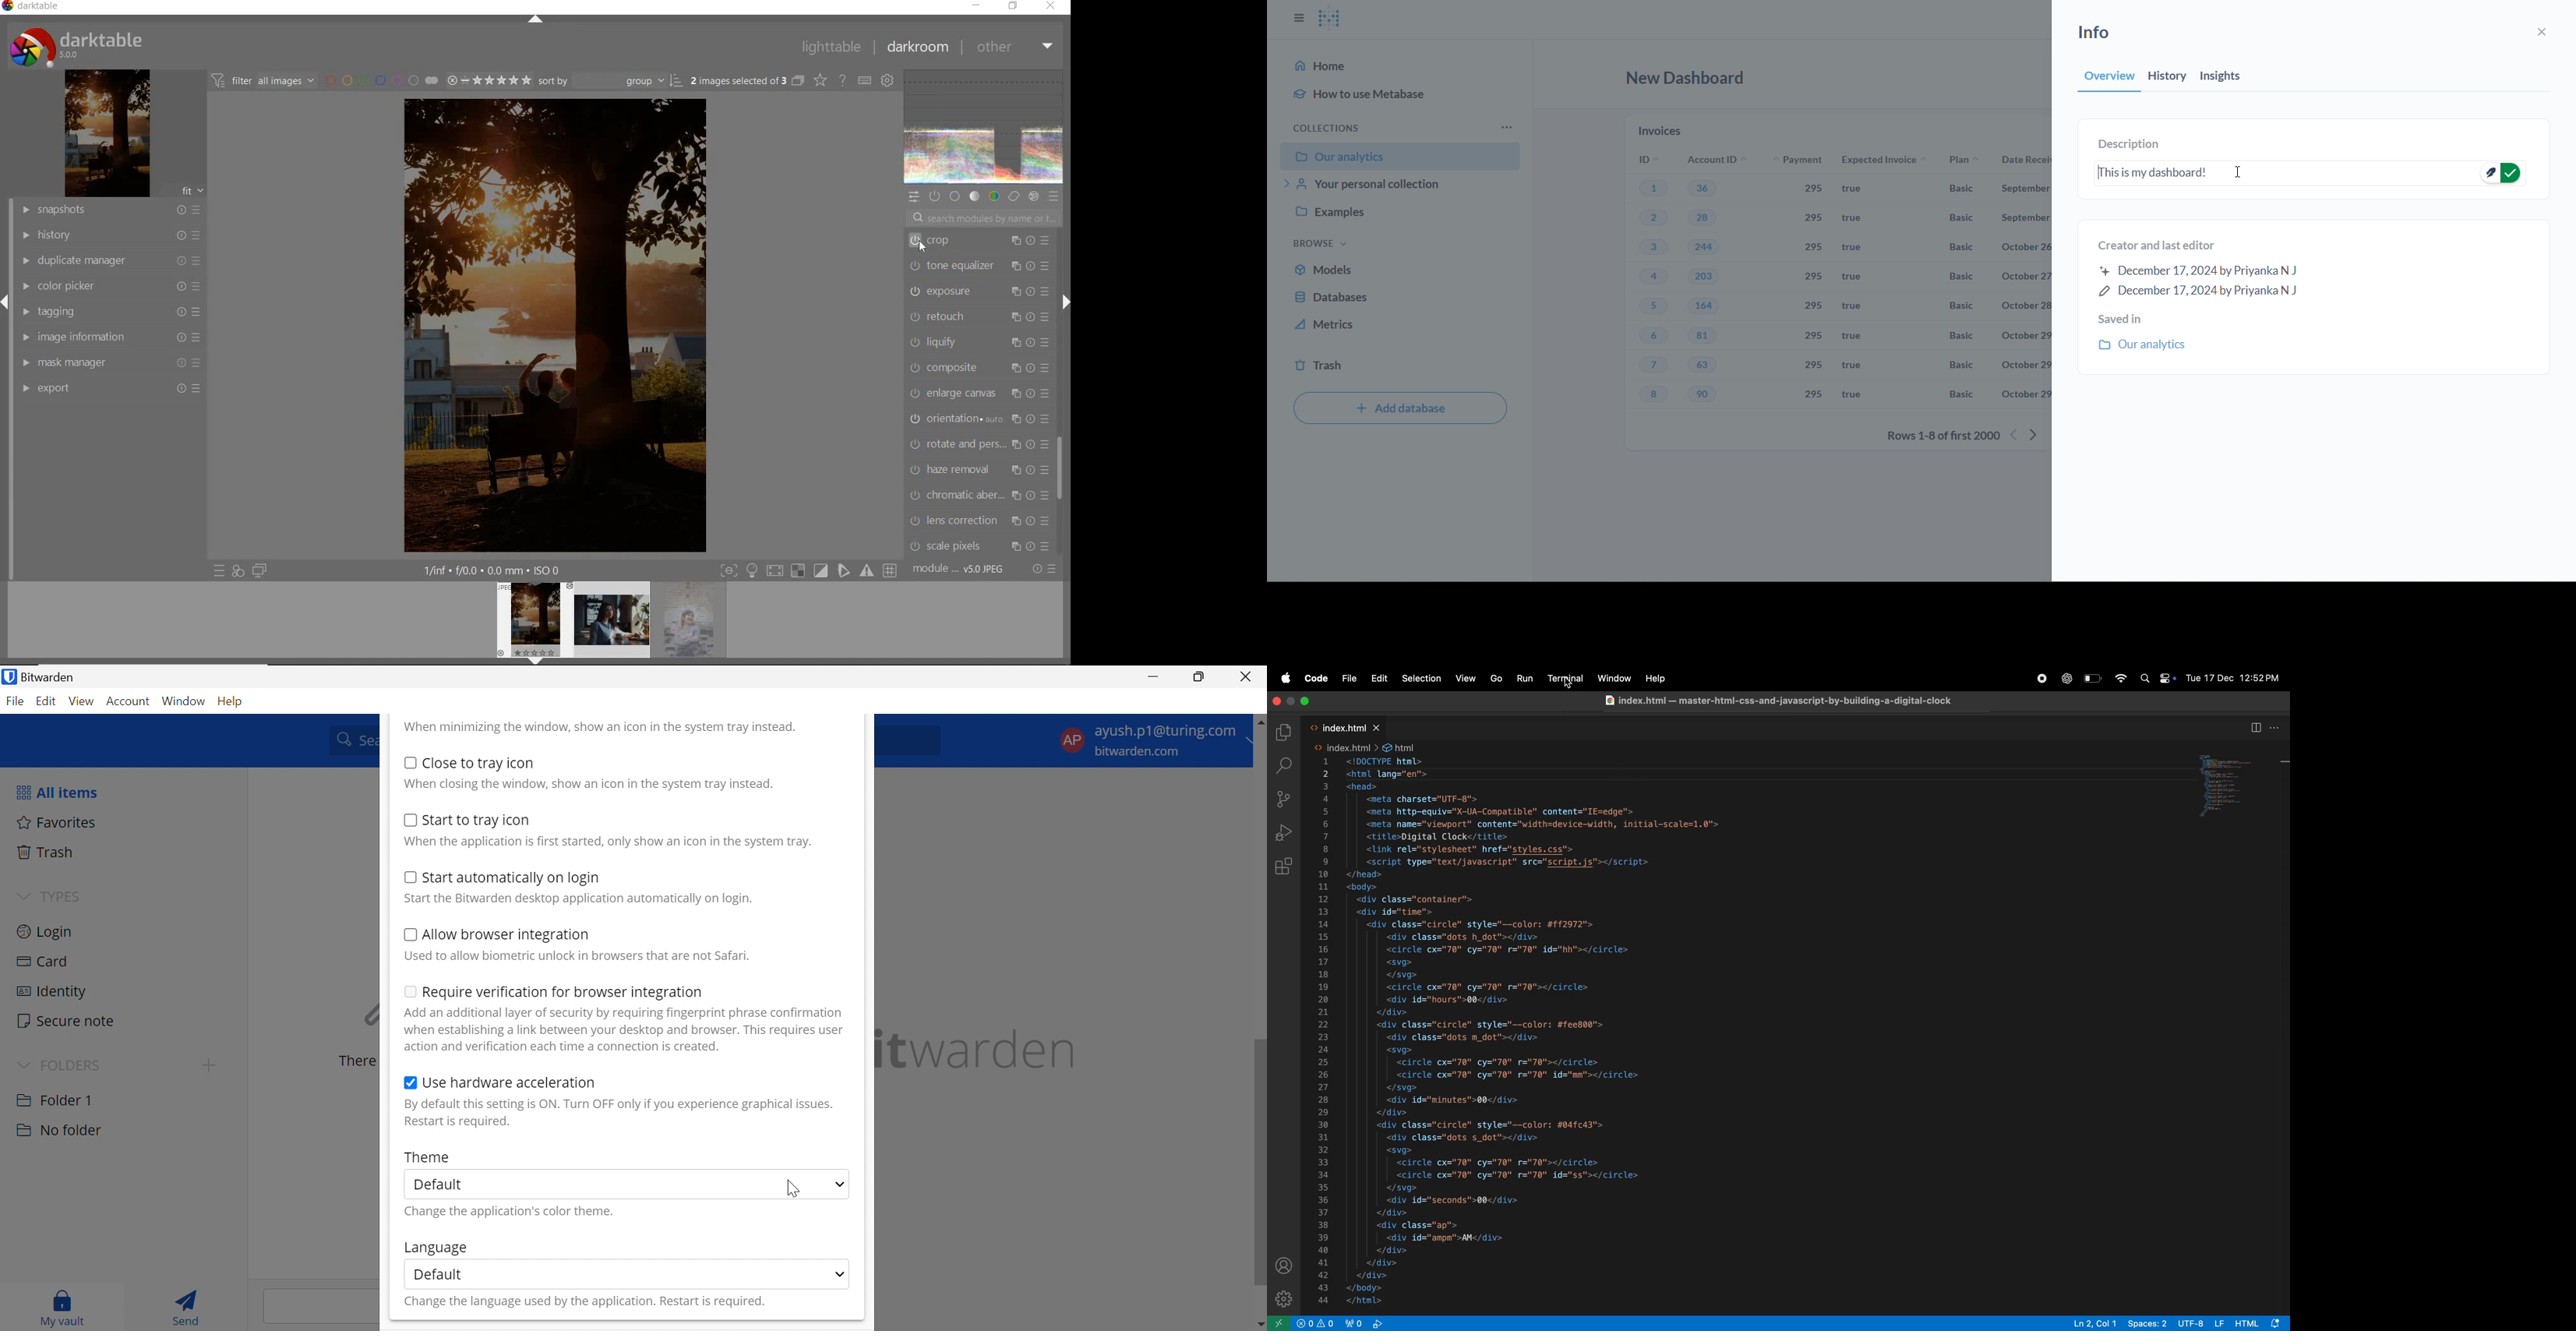 Image resolution: width=2576 pixels, height=1344 pixels. I want to click on image preview, so click(611, 623).